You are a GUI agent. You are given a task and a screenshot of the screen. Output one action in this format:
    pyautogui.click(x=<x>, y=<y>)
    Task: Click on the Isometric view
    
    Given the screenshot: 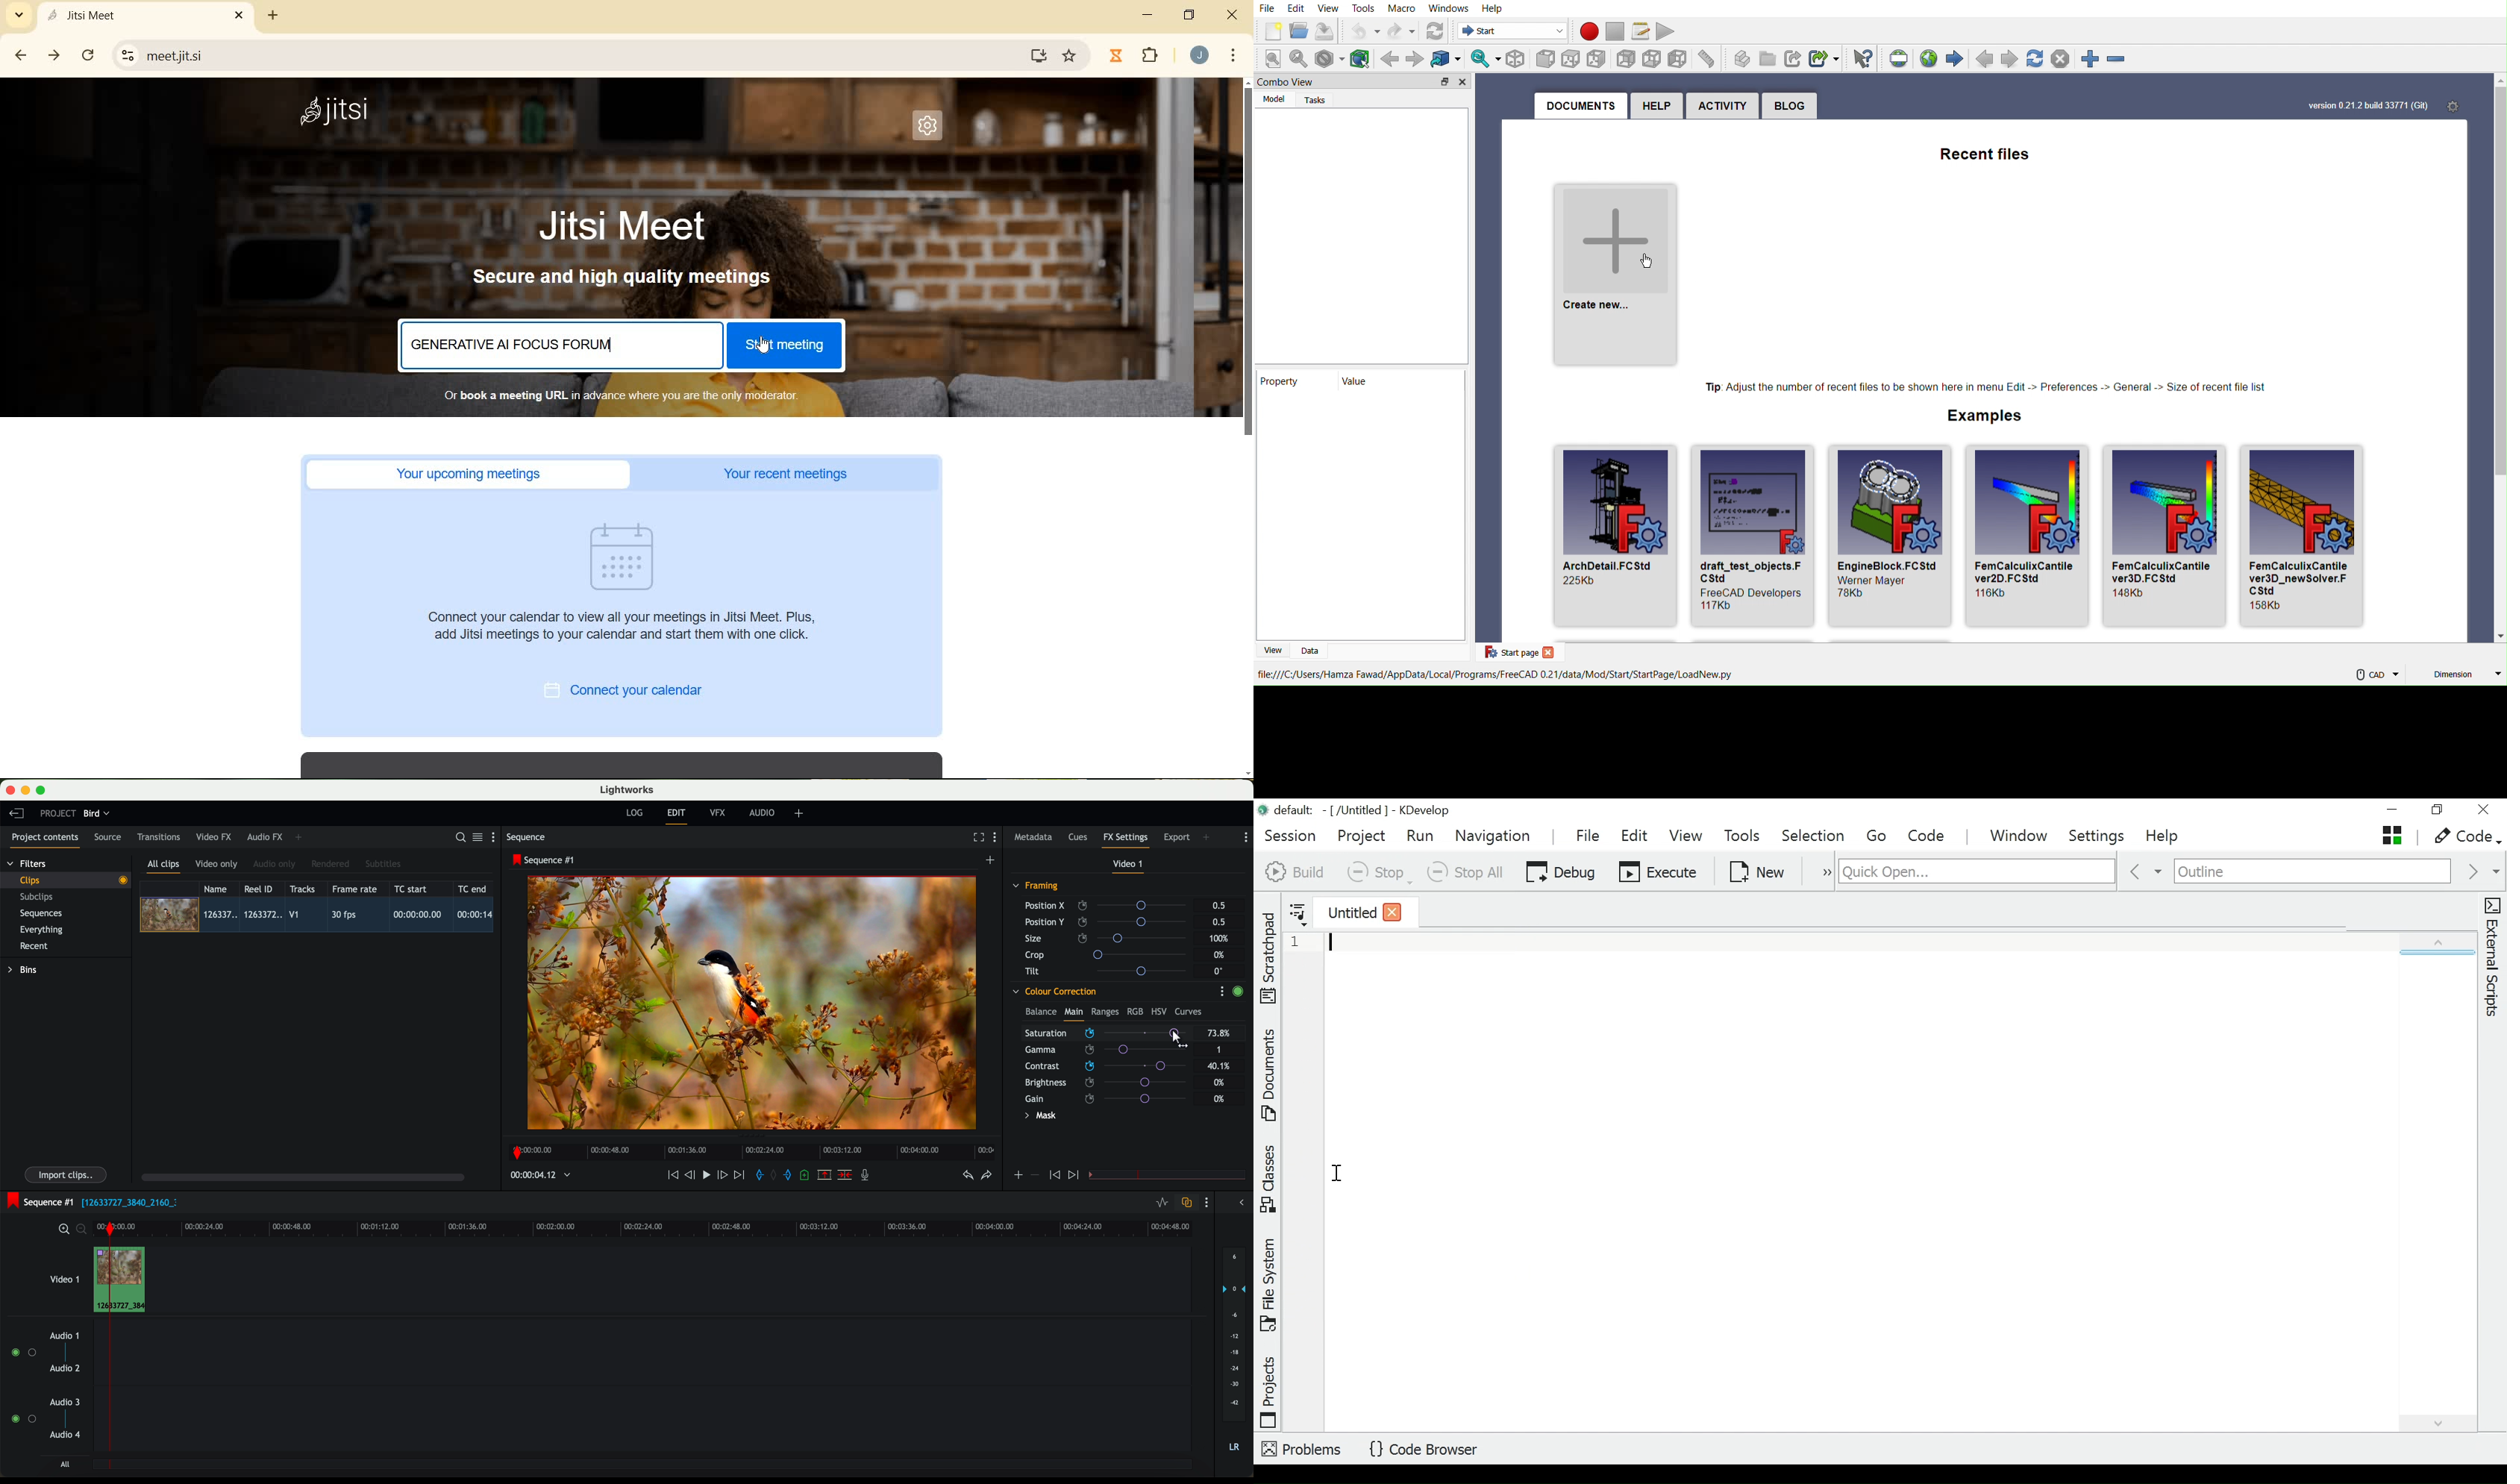 What is the action you would take?
    pyautogui.click(x=1516, y=60)
    